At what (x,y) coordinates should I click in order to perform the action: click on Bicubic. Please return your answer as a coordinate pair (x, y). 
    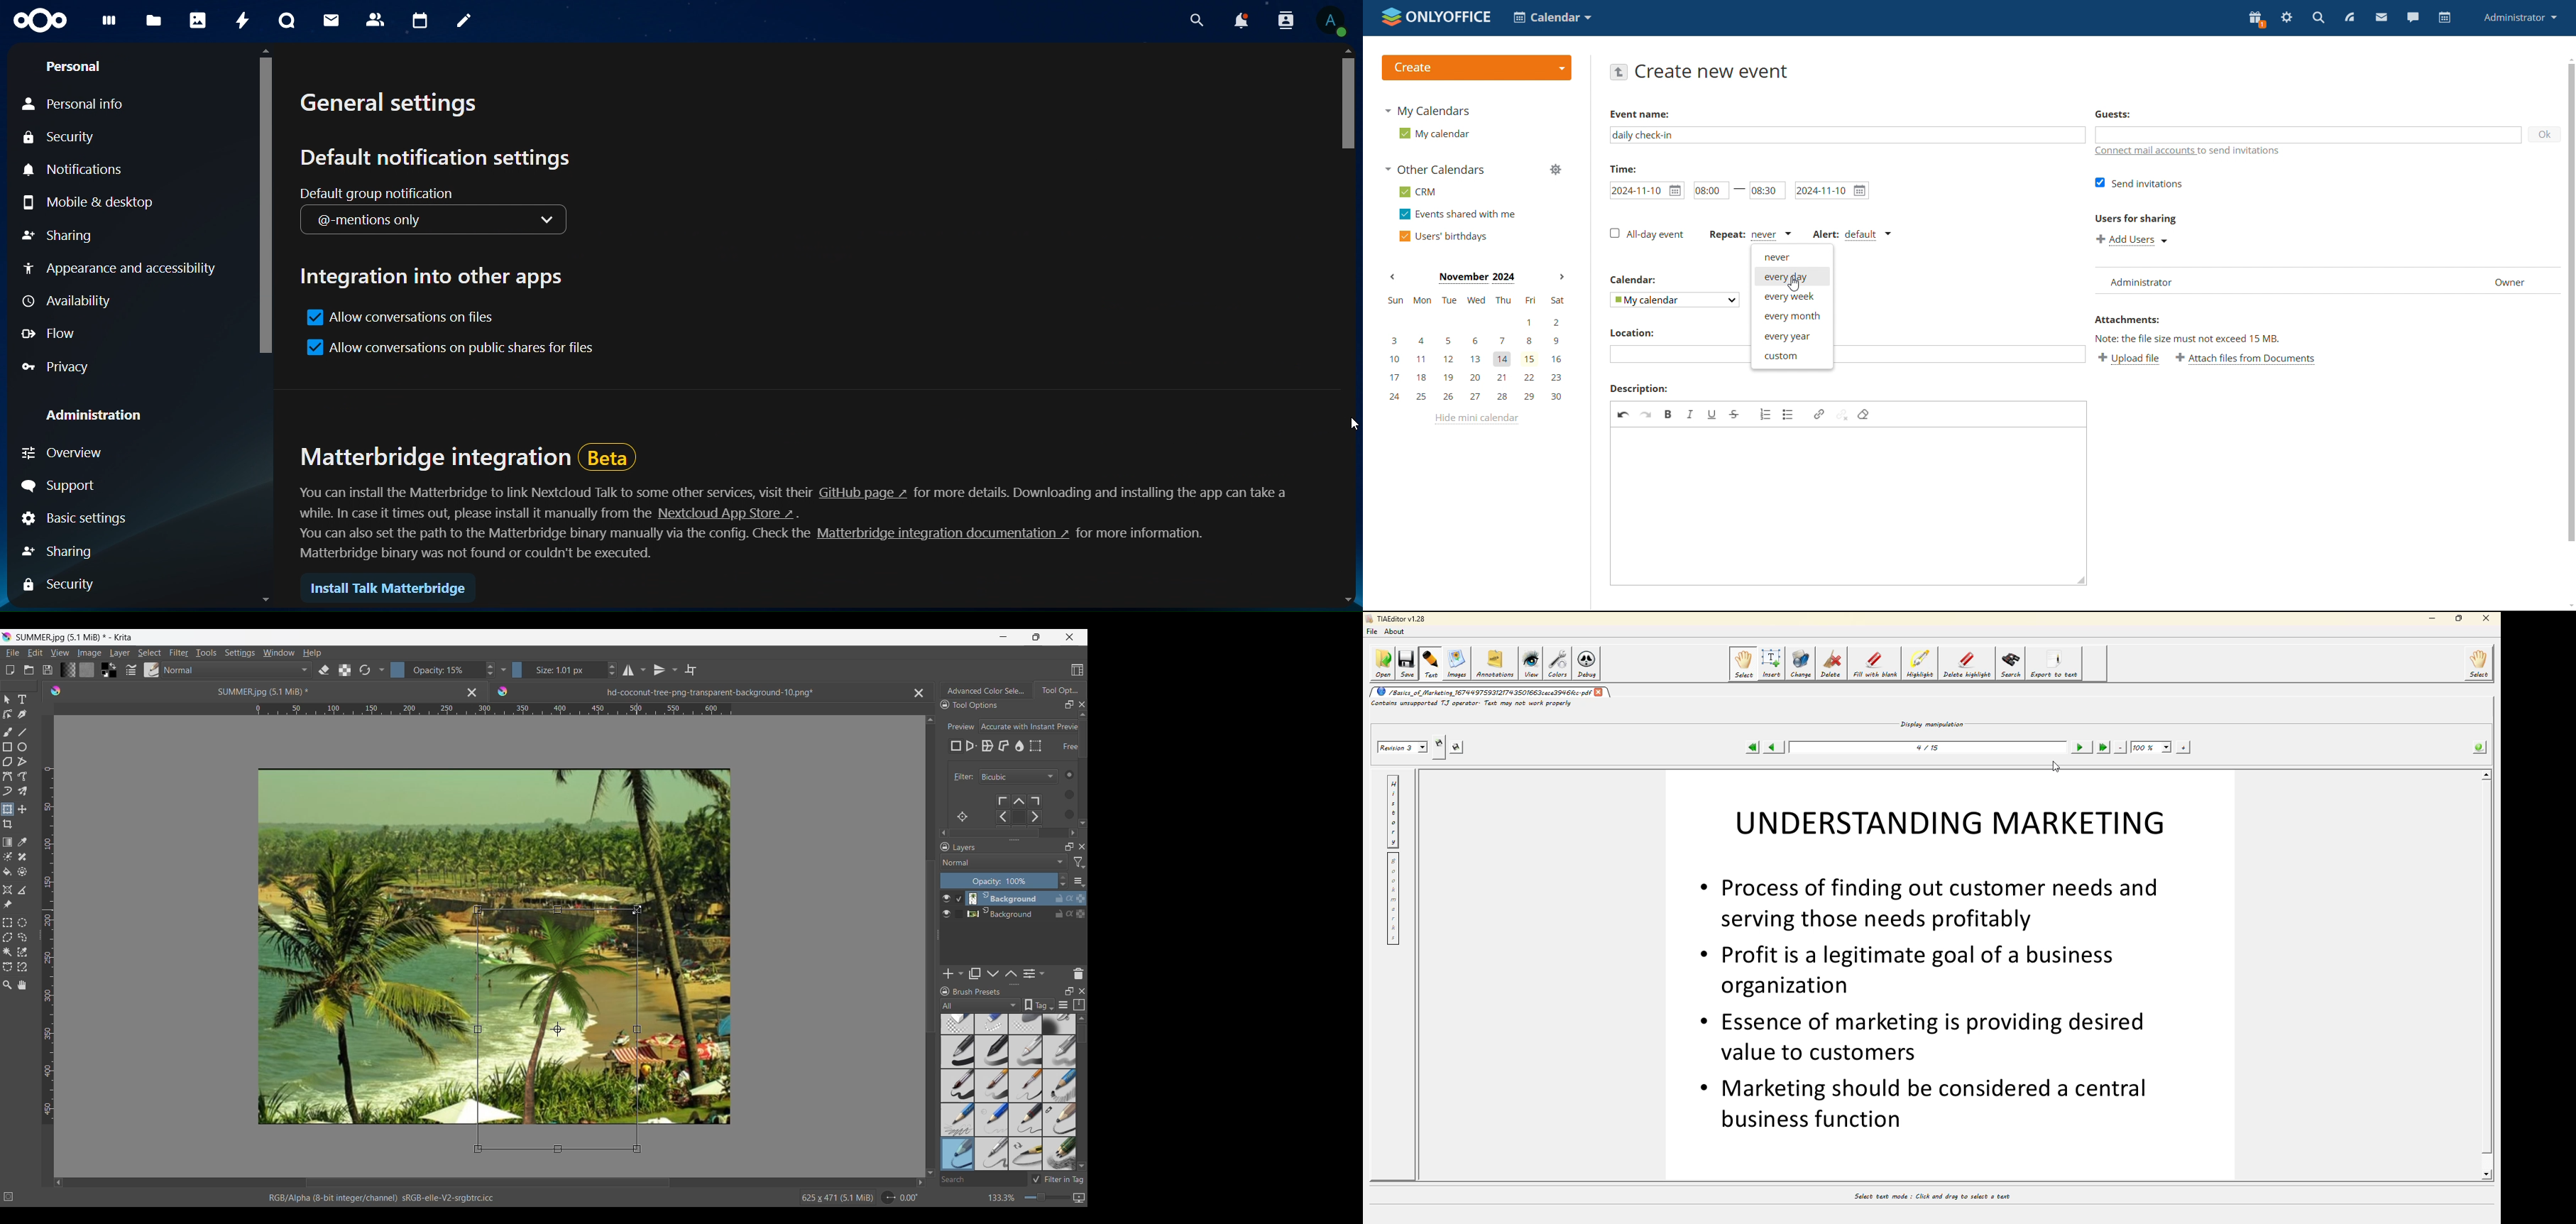
    Looking at the image, I should click on (1019, 777).